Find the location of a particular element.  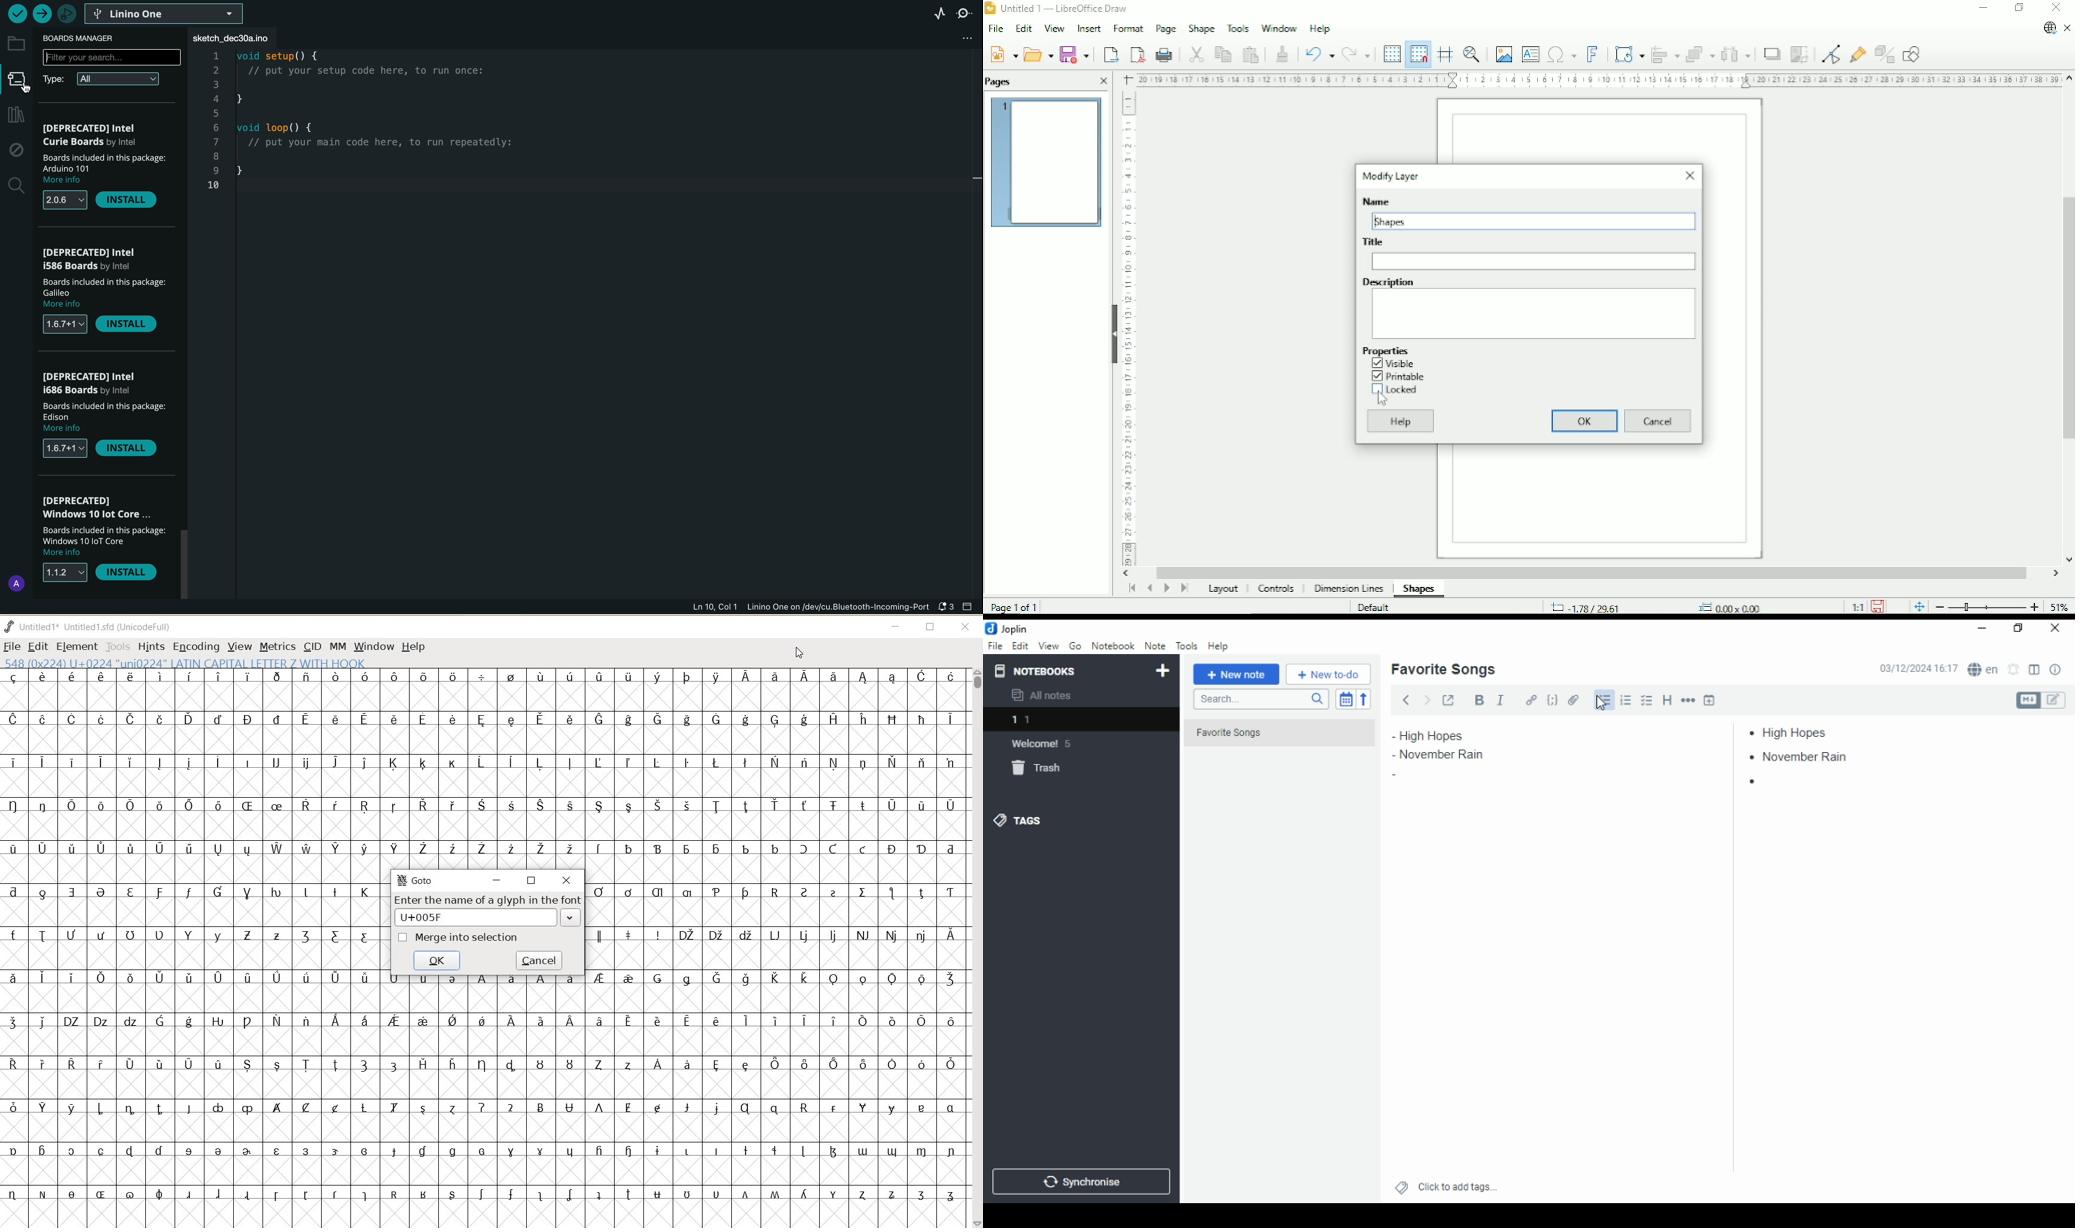

Display grid is located at coordinates (1391, 54).